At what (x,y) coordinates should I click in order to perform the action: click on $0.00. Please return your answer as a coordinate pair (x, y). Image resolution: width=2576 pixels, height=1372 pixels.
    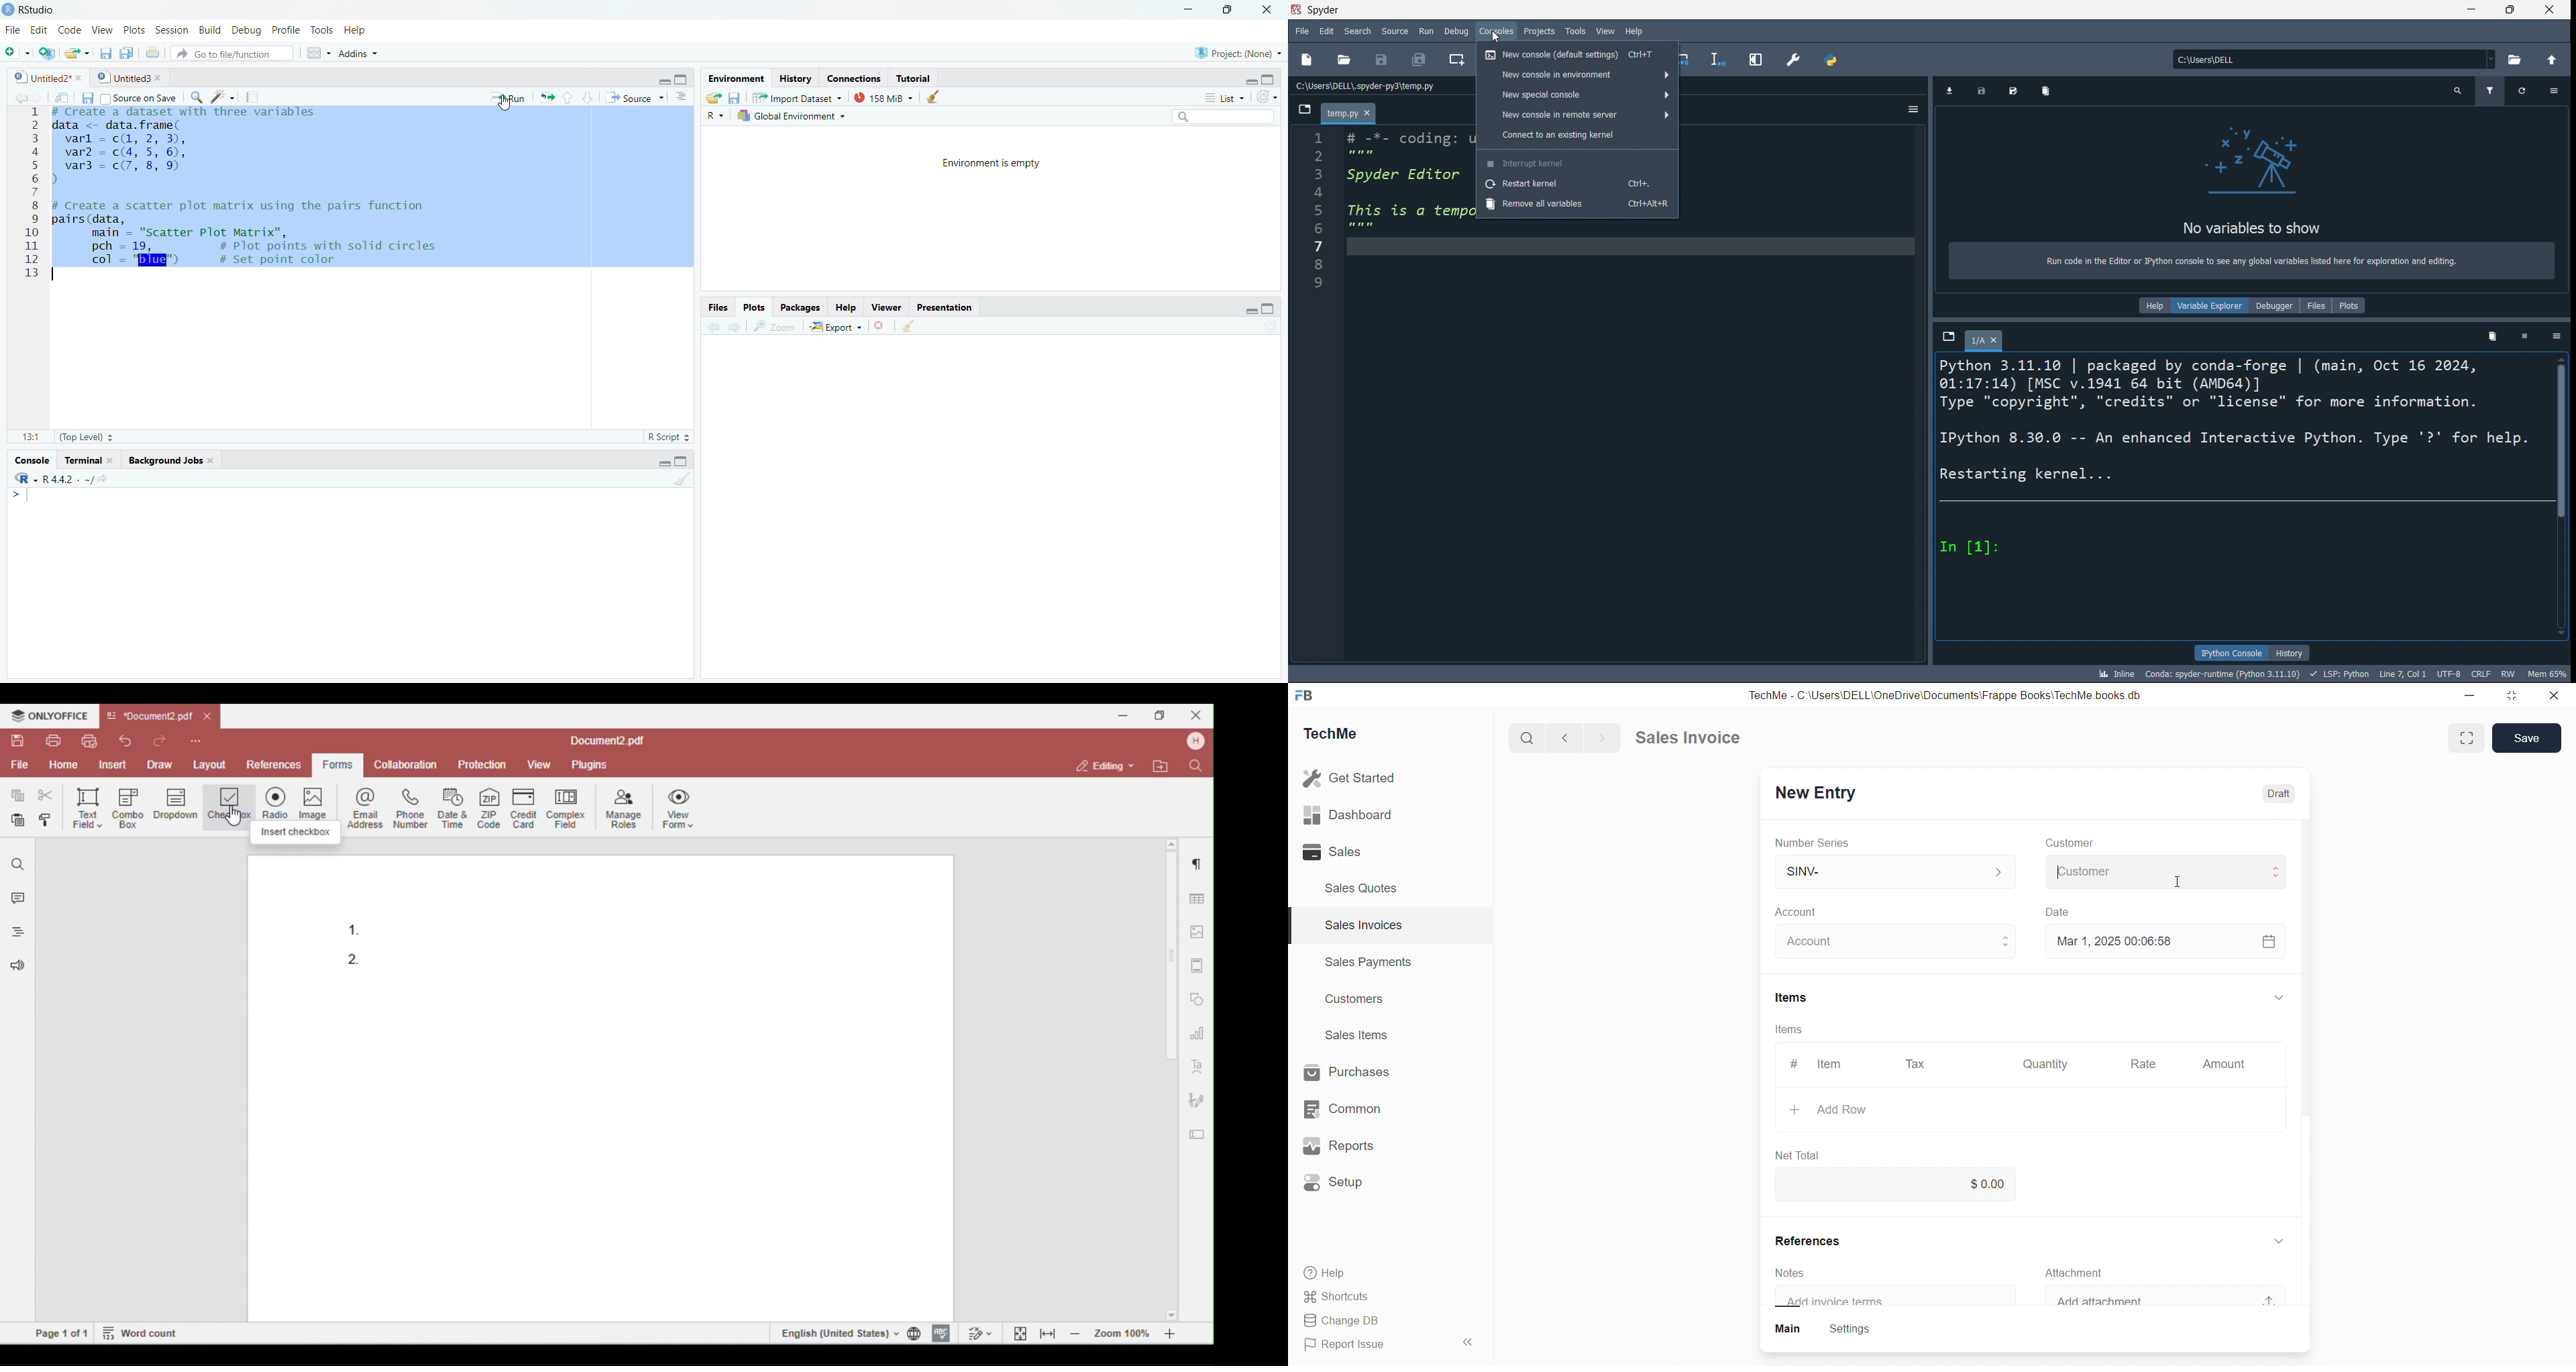
    Looking at the image, I should click on (1992, 1182).